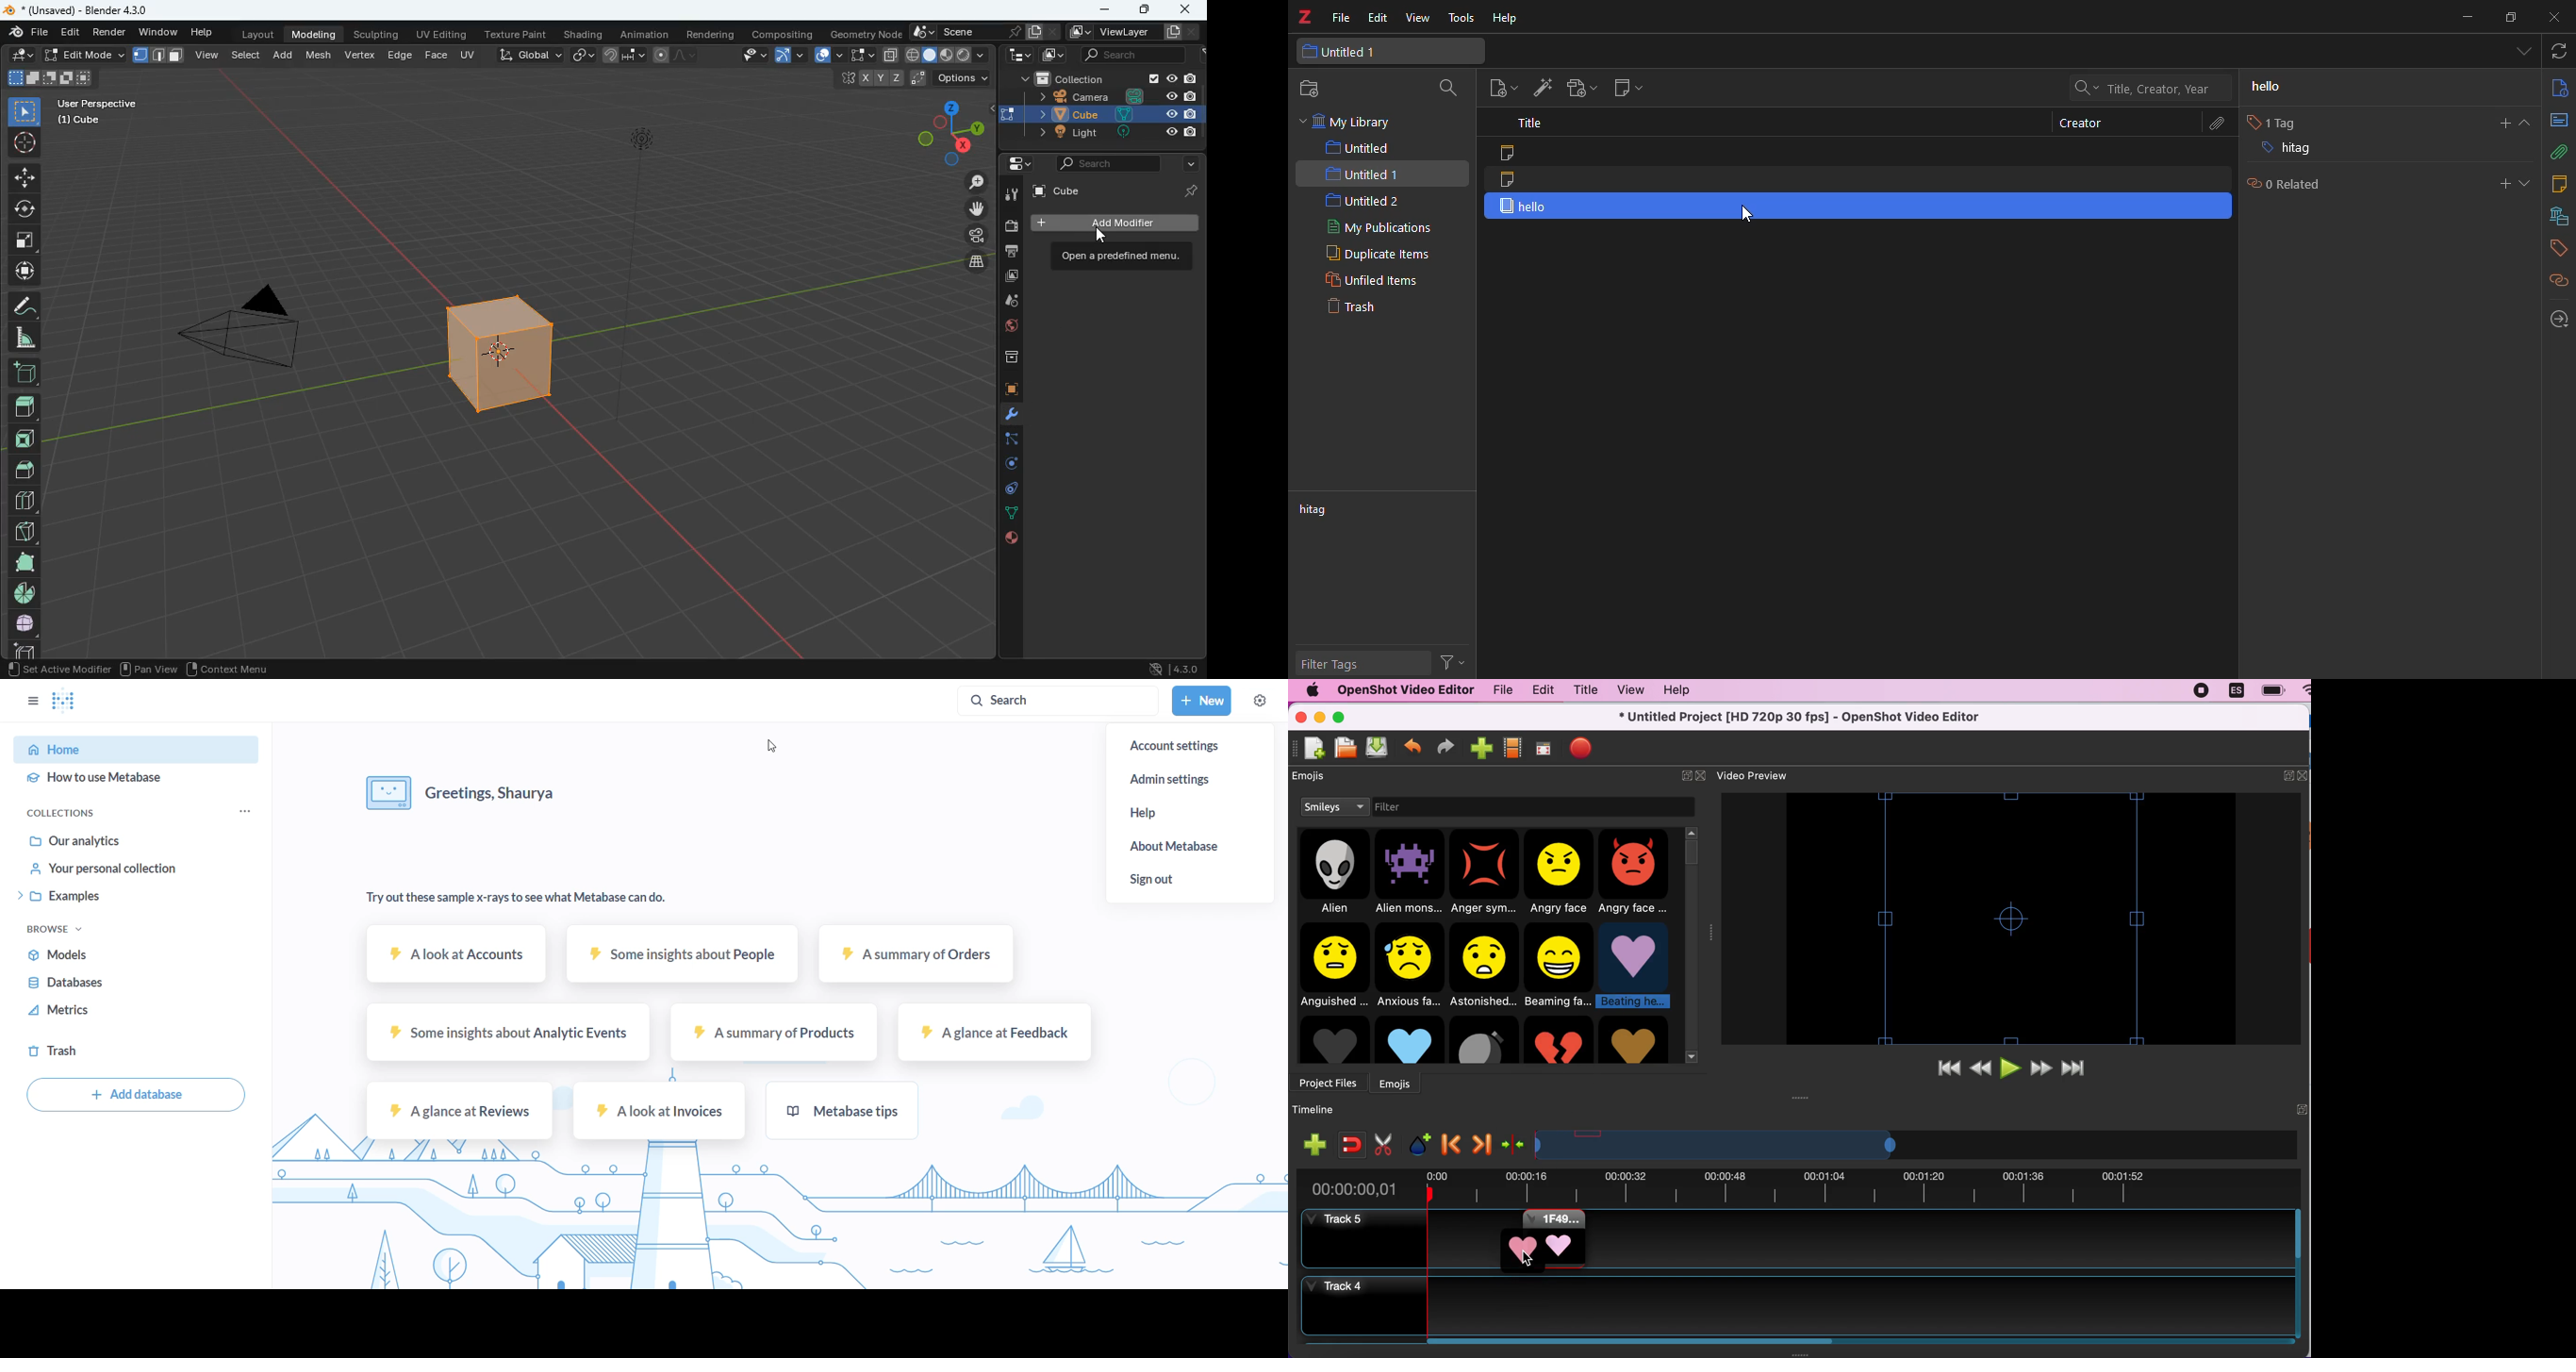 This screenshot has height=1372, width=2576. What do you see at coordinates (502, 794) in the screenshot?
I see `greeting text` at bounding box center [502, 794].